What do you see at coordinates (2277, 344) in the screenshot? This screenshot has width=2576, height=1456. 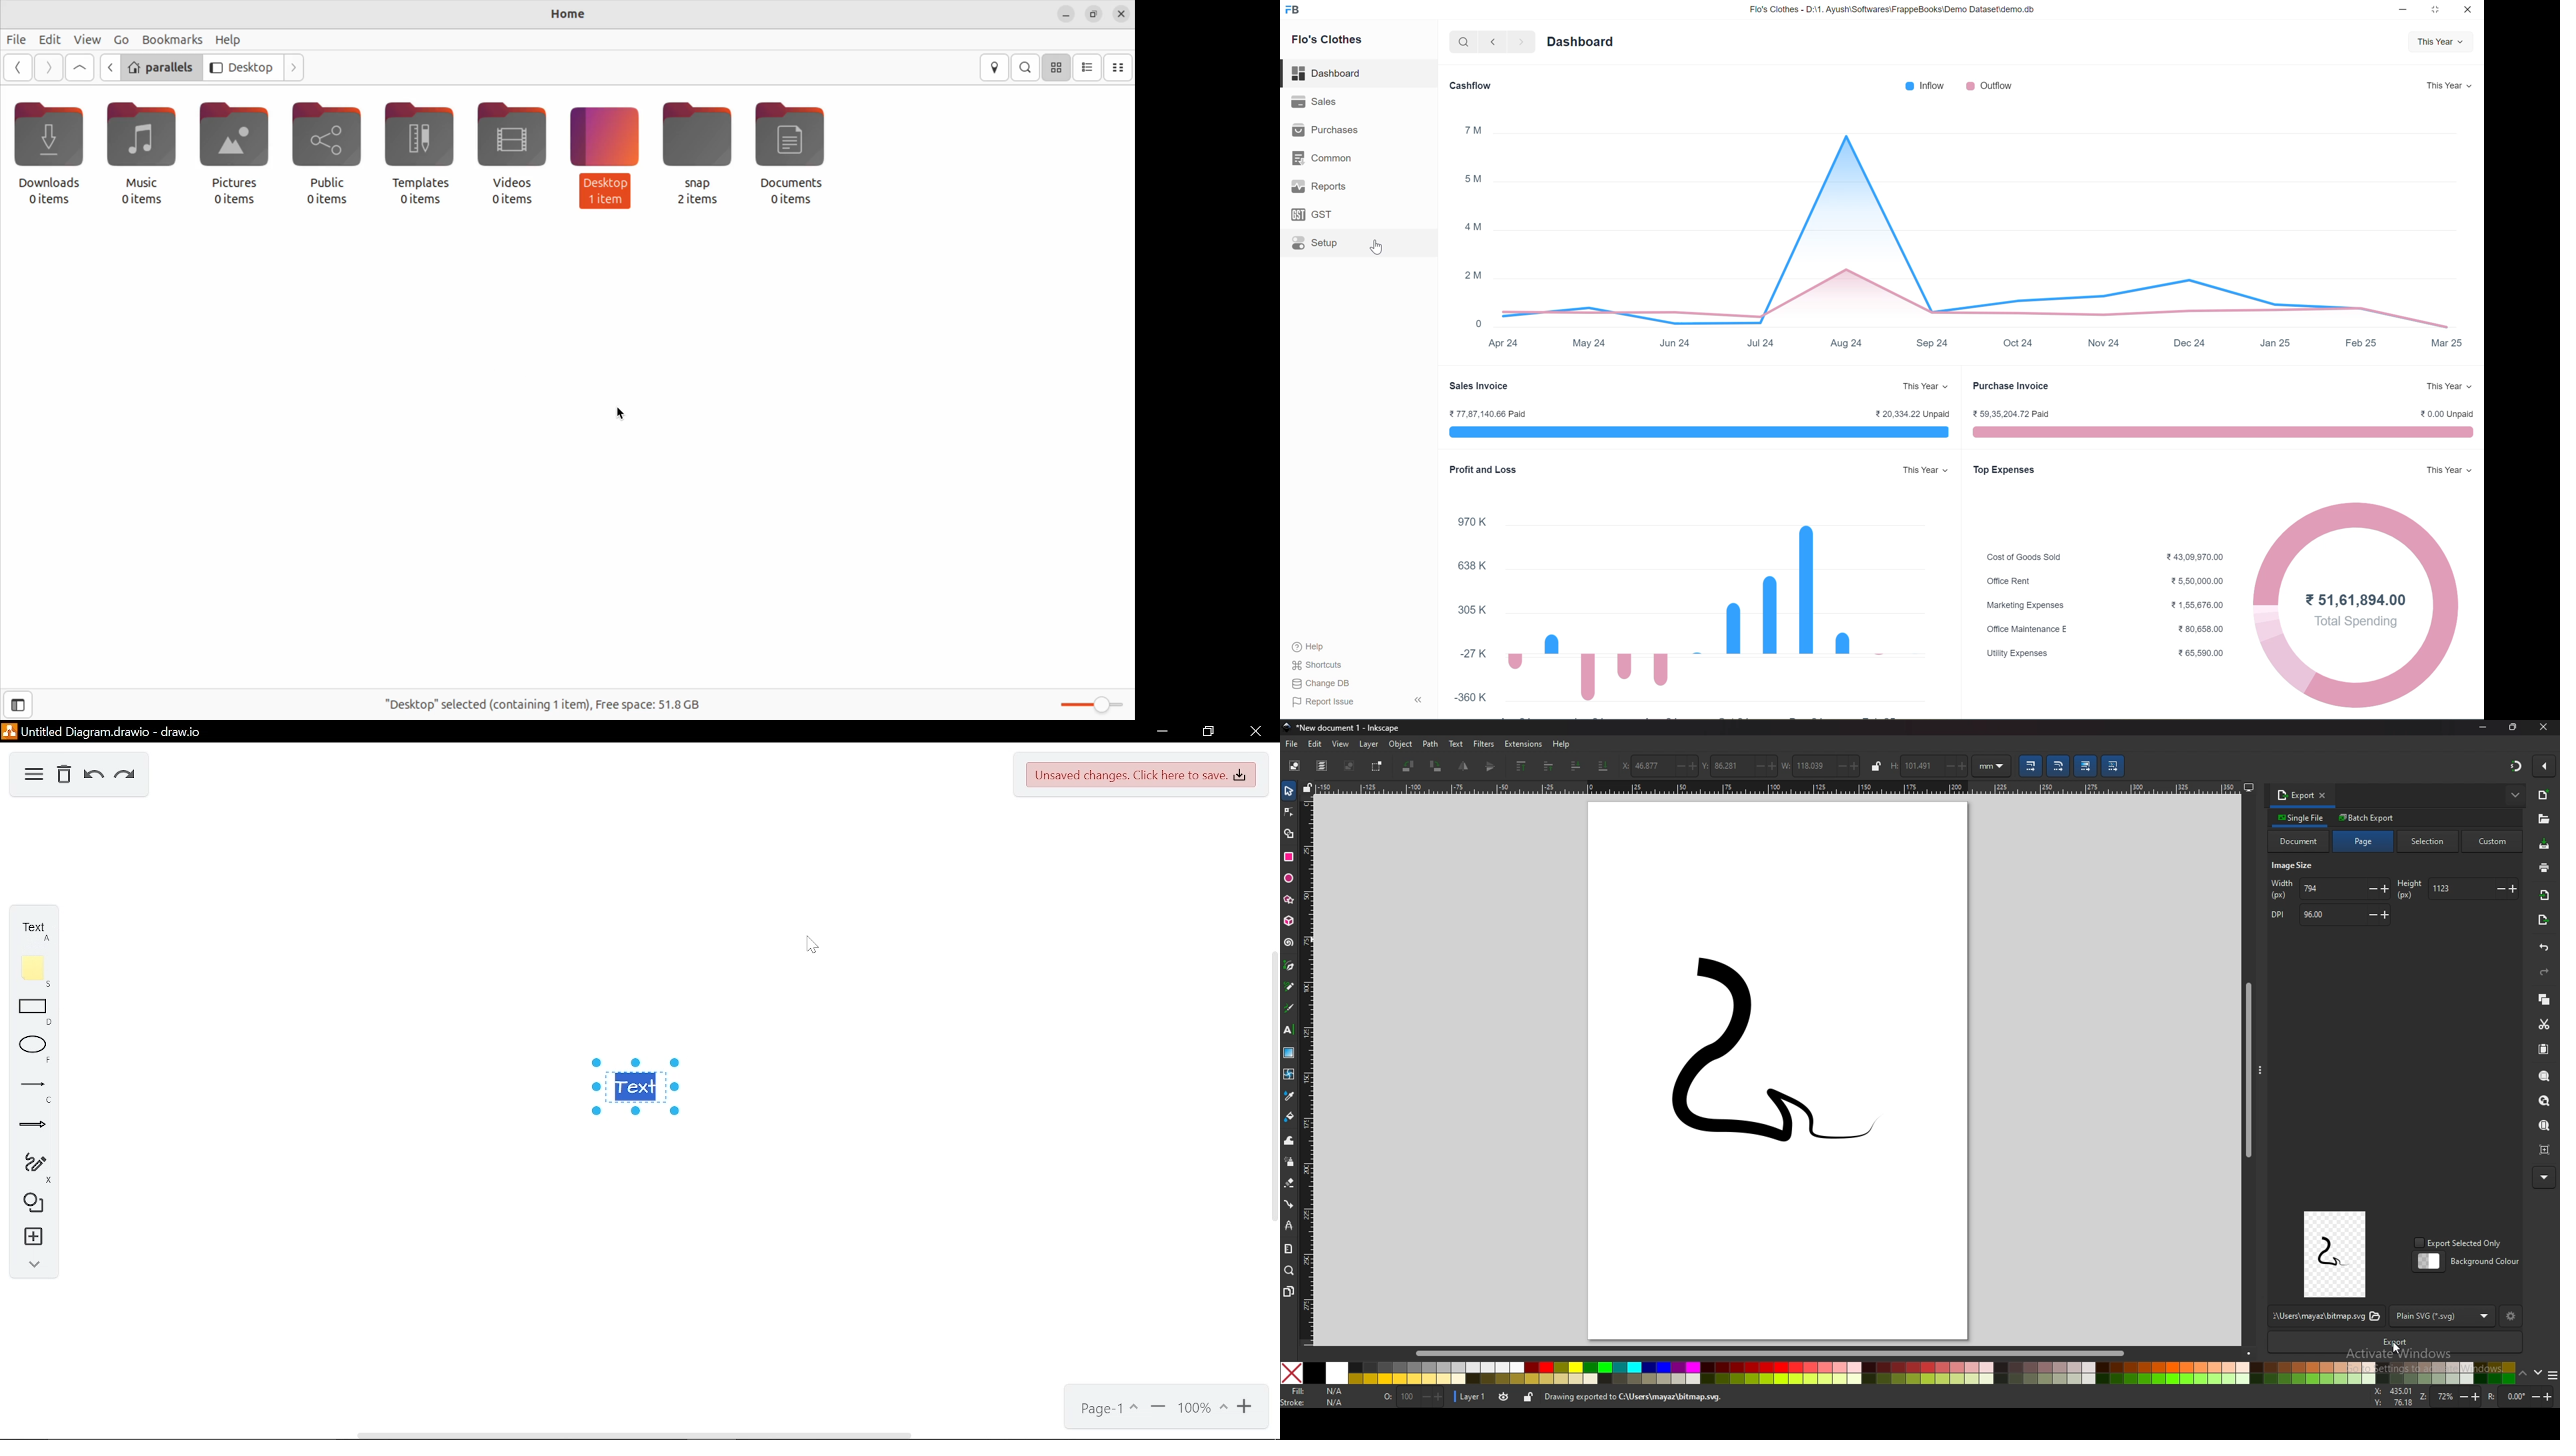 I see `Jan 25` at bounding box center [2277, 344].